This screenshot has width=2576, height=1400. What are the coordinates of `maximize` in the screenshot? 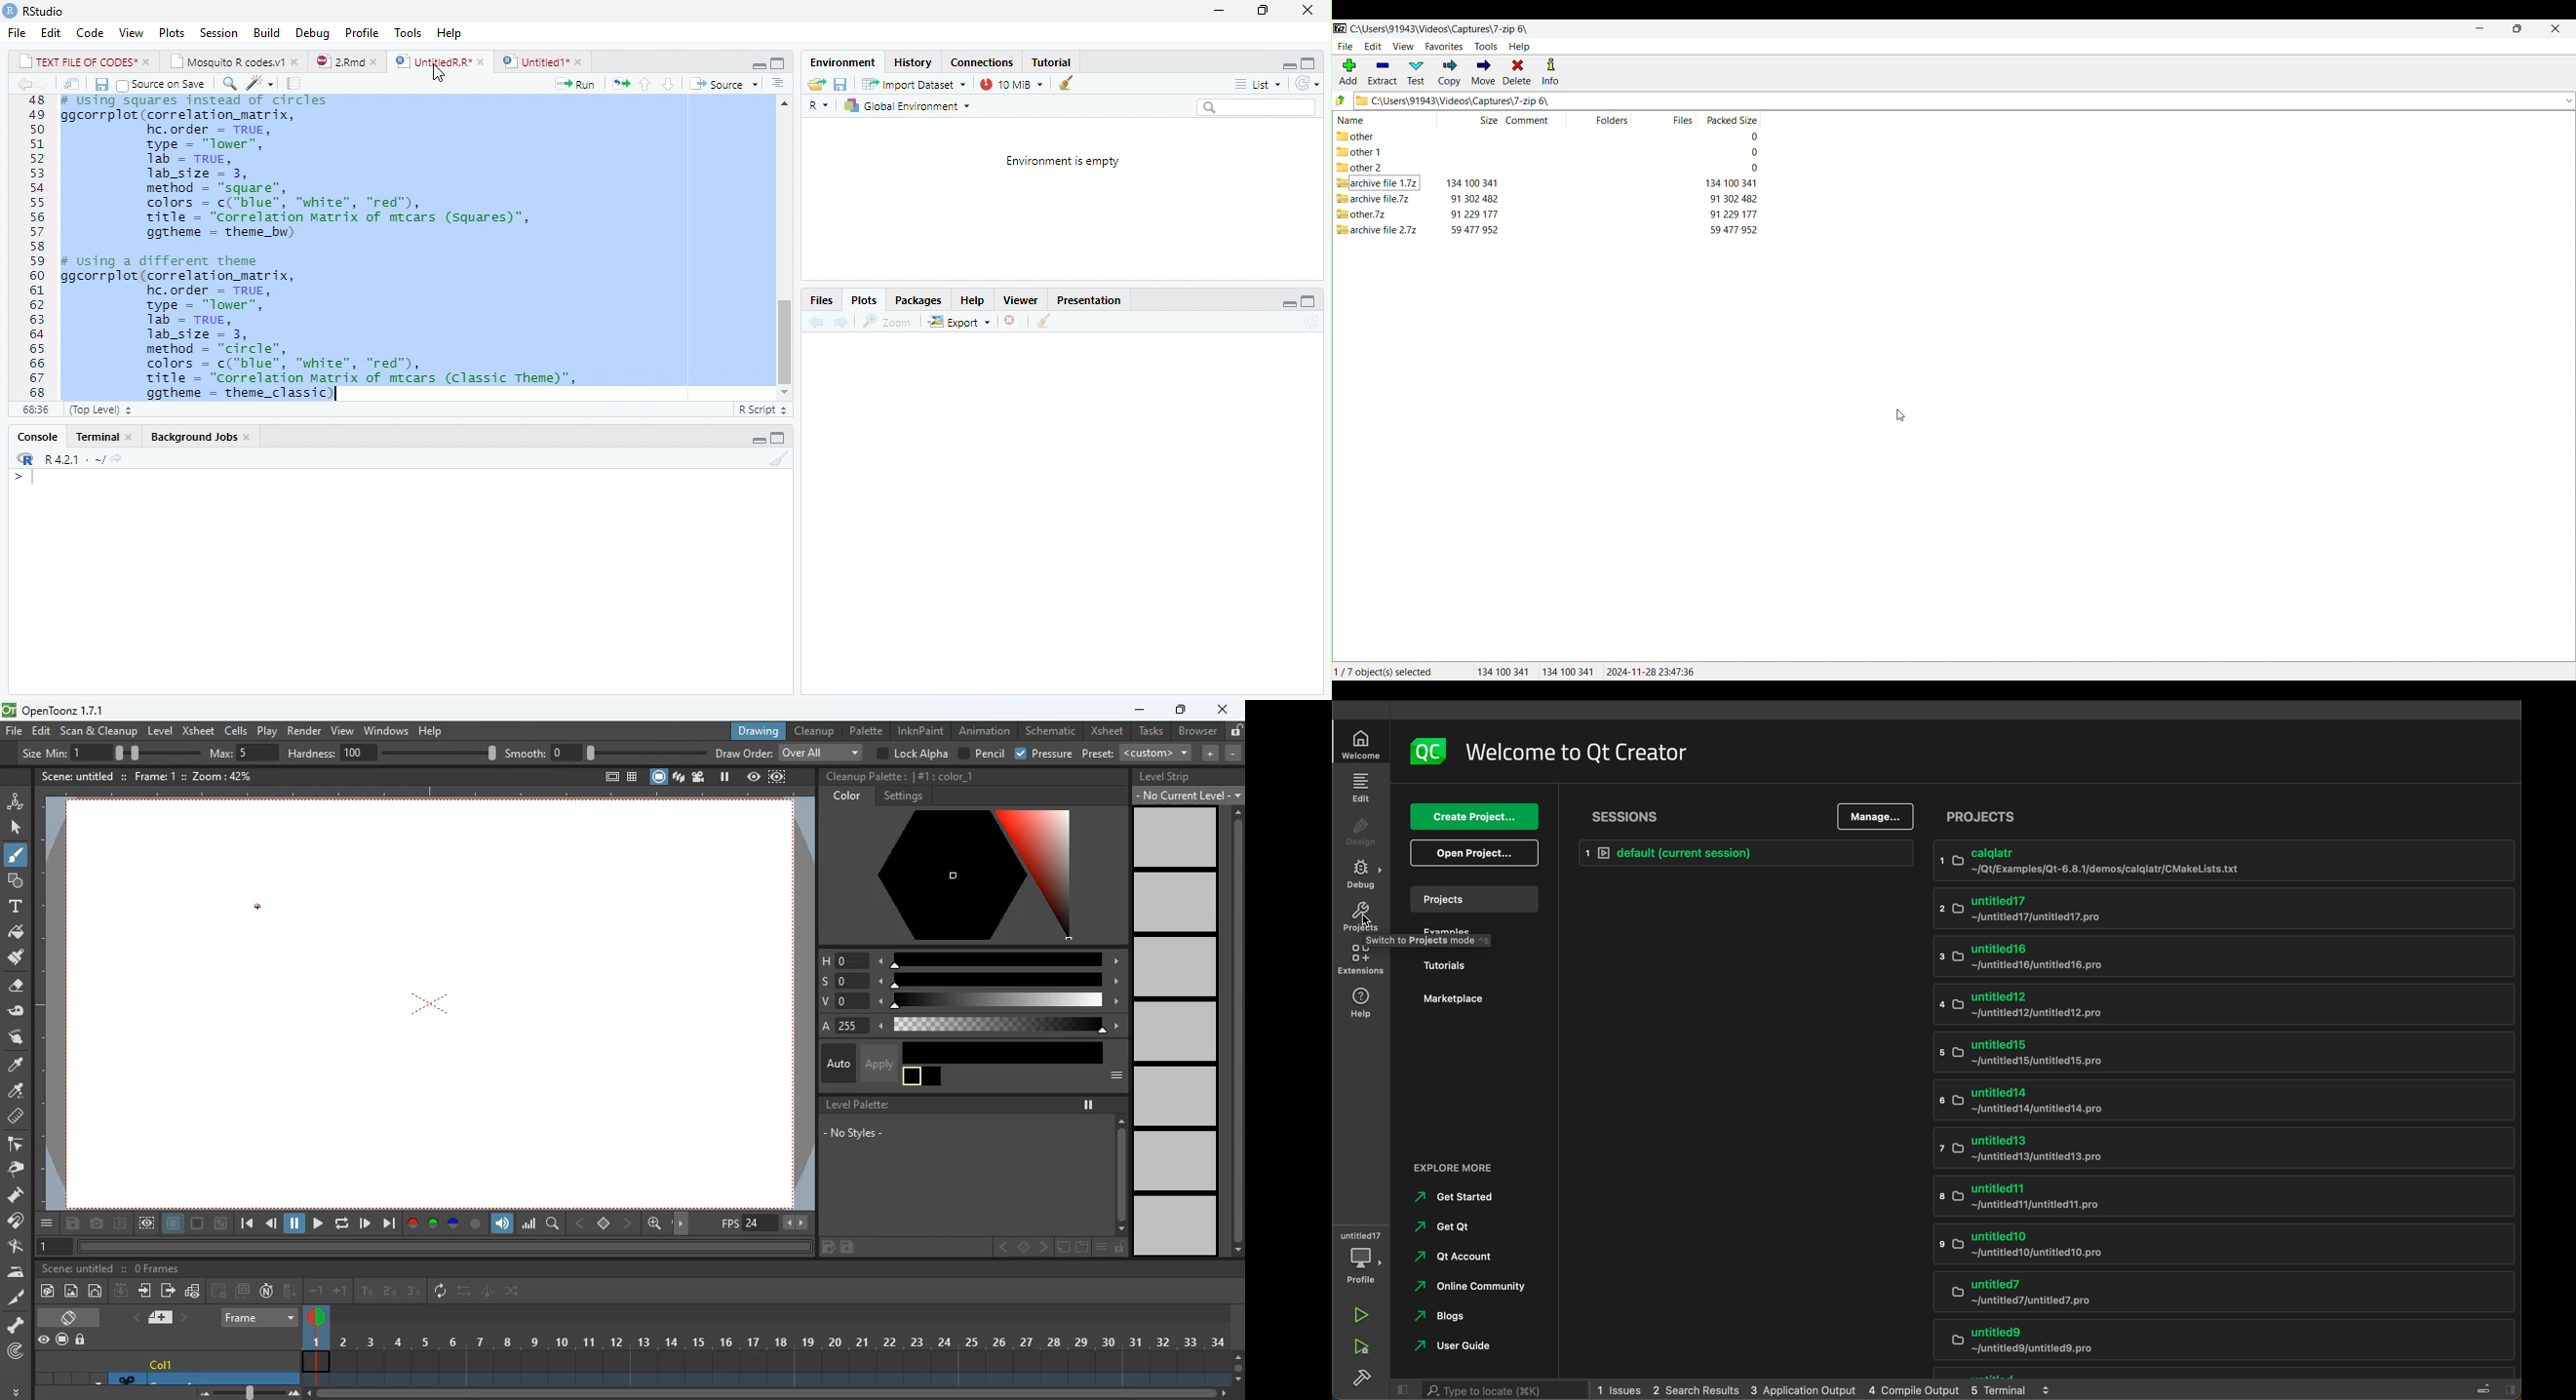 It's located at (1179, 712).